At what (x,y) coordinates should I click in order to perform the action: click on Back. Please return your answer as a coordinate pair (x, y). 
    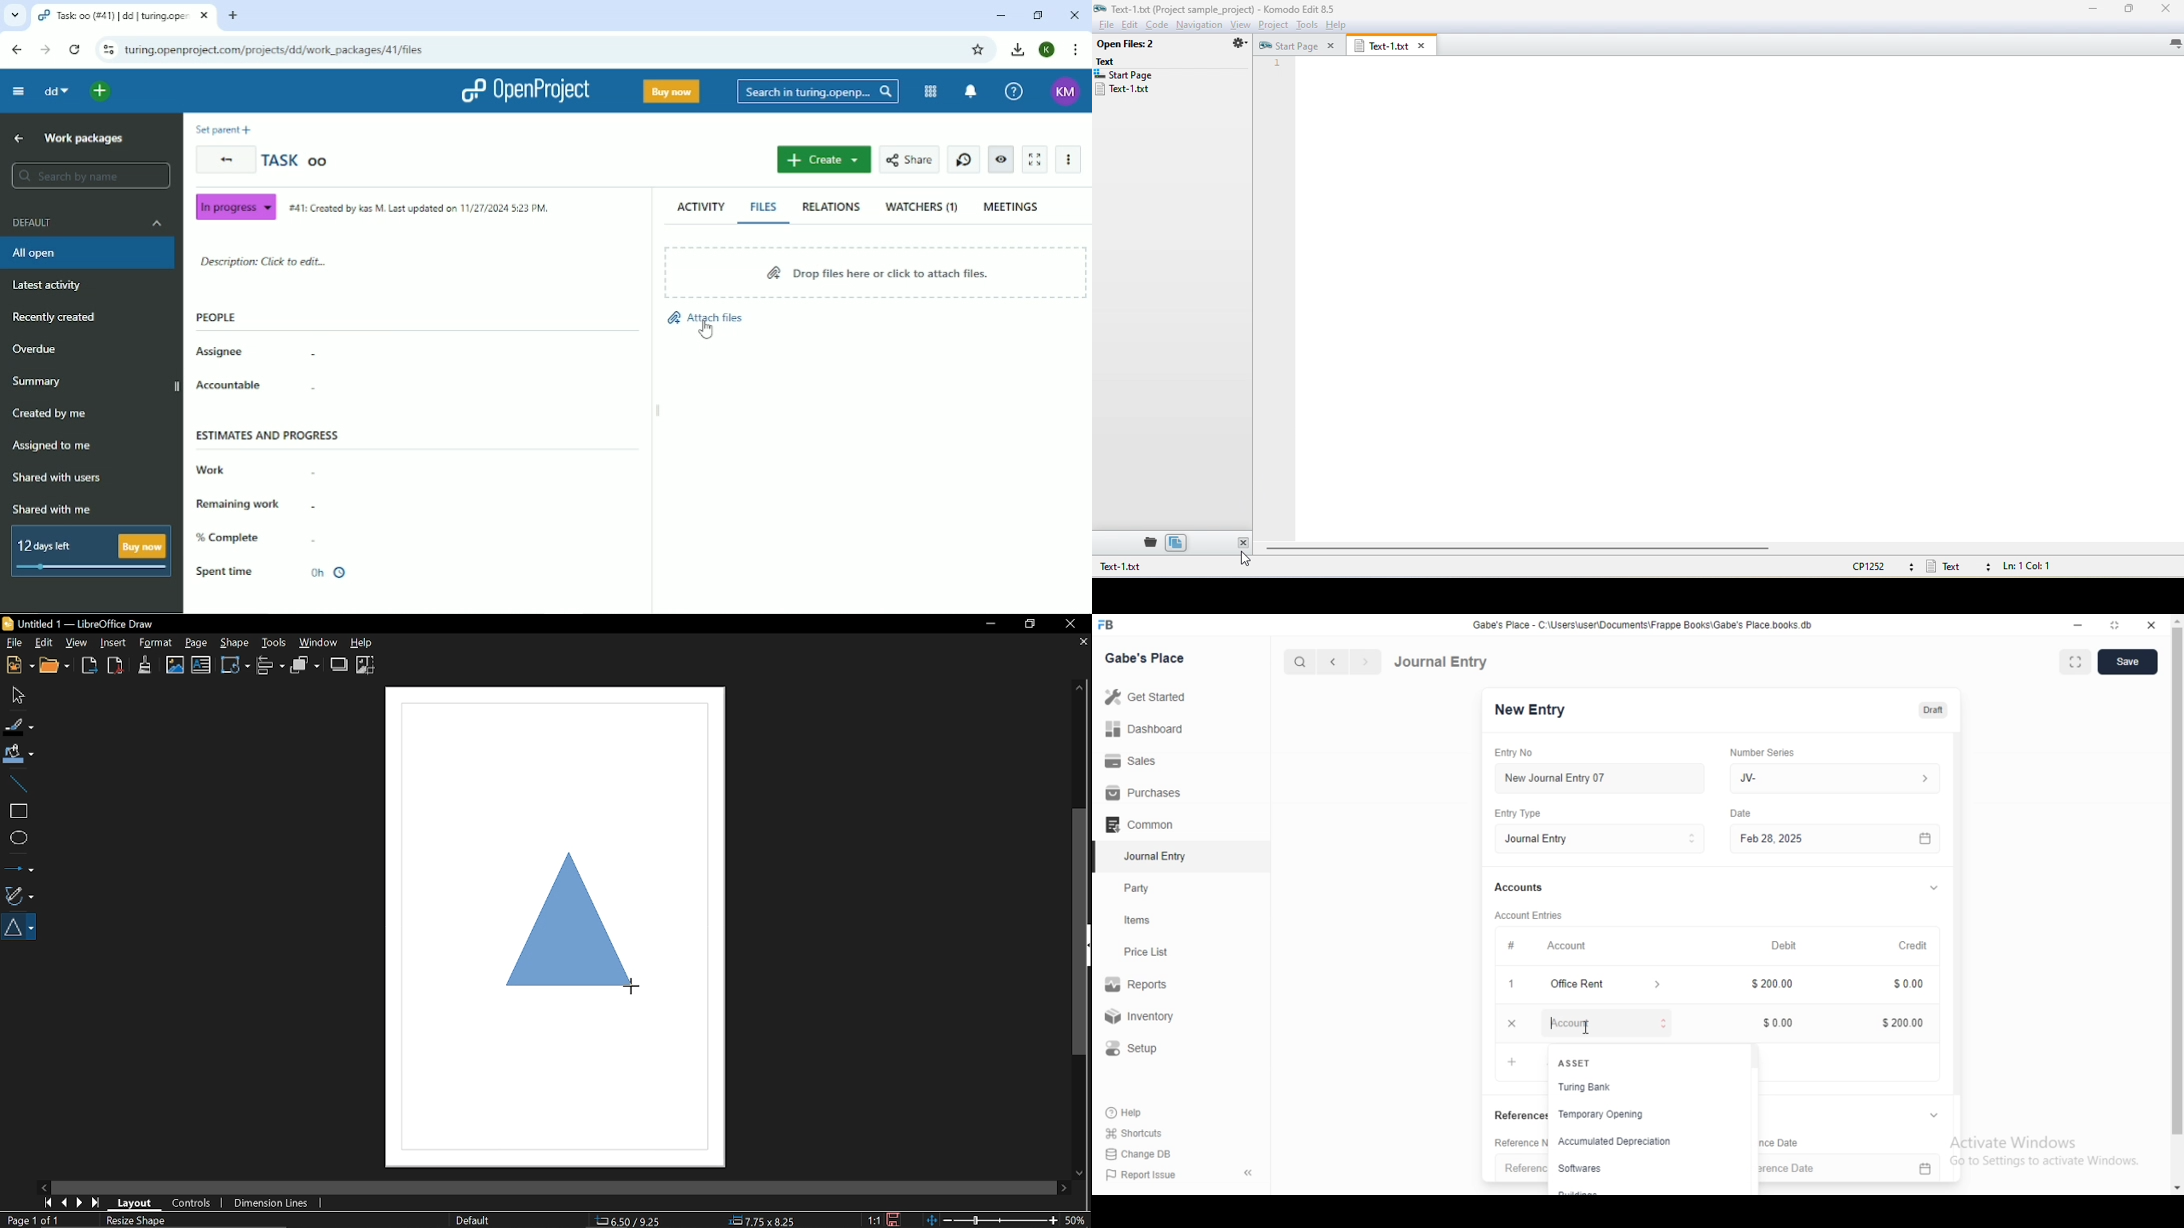
    Looking at the image, I should click on (226, 159).